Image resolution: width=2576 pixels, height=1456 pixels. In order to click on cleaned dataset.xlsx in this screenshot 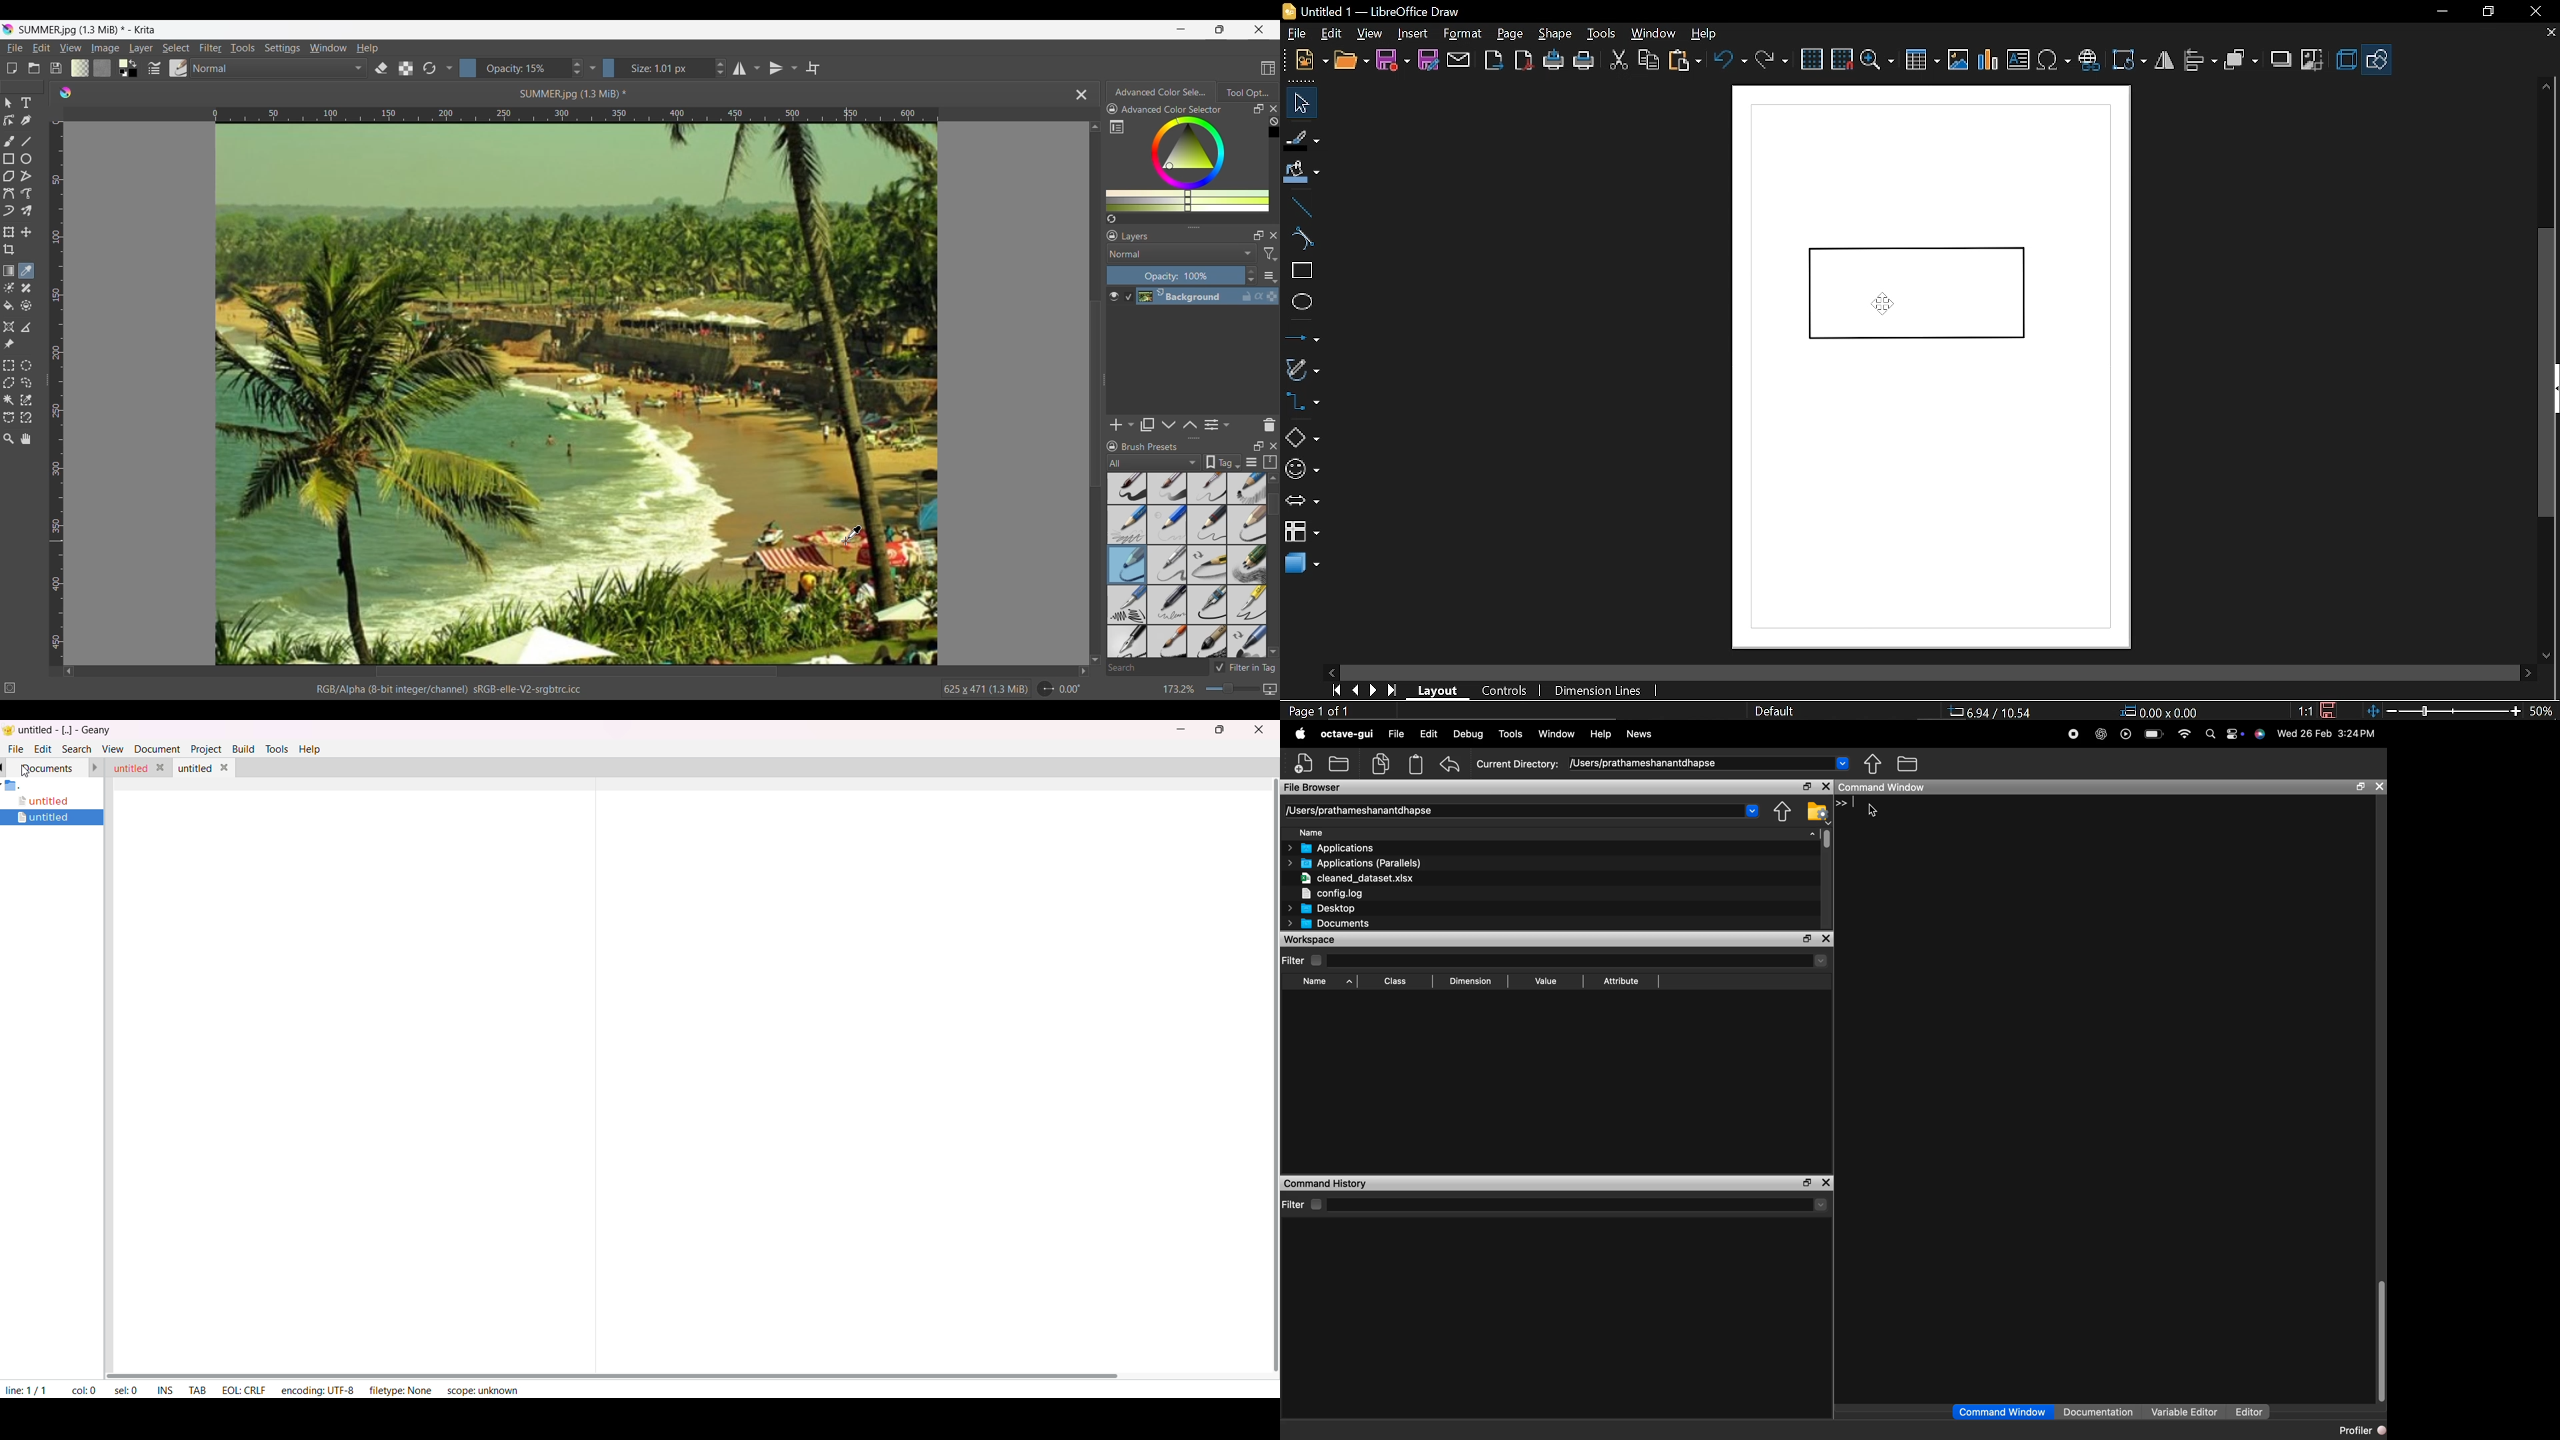, I will do `click(1354, 878)`.